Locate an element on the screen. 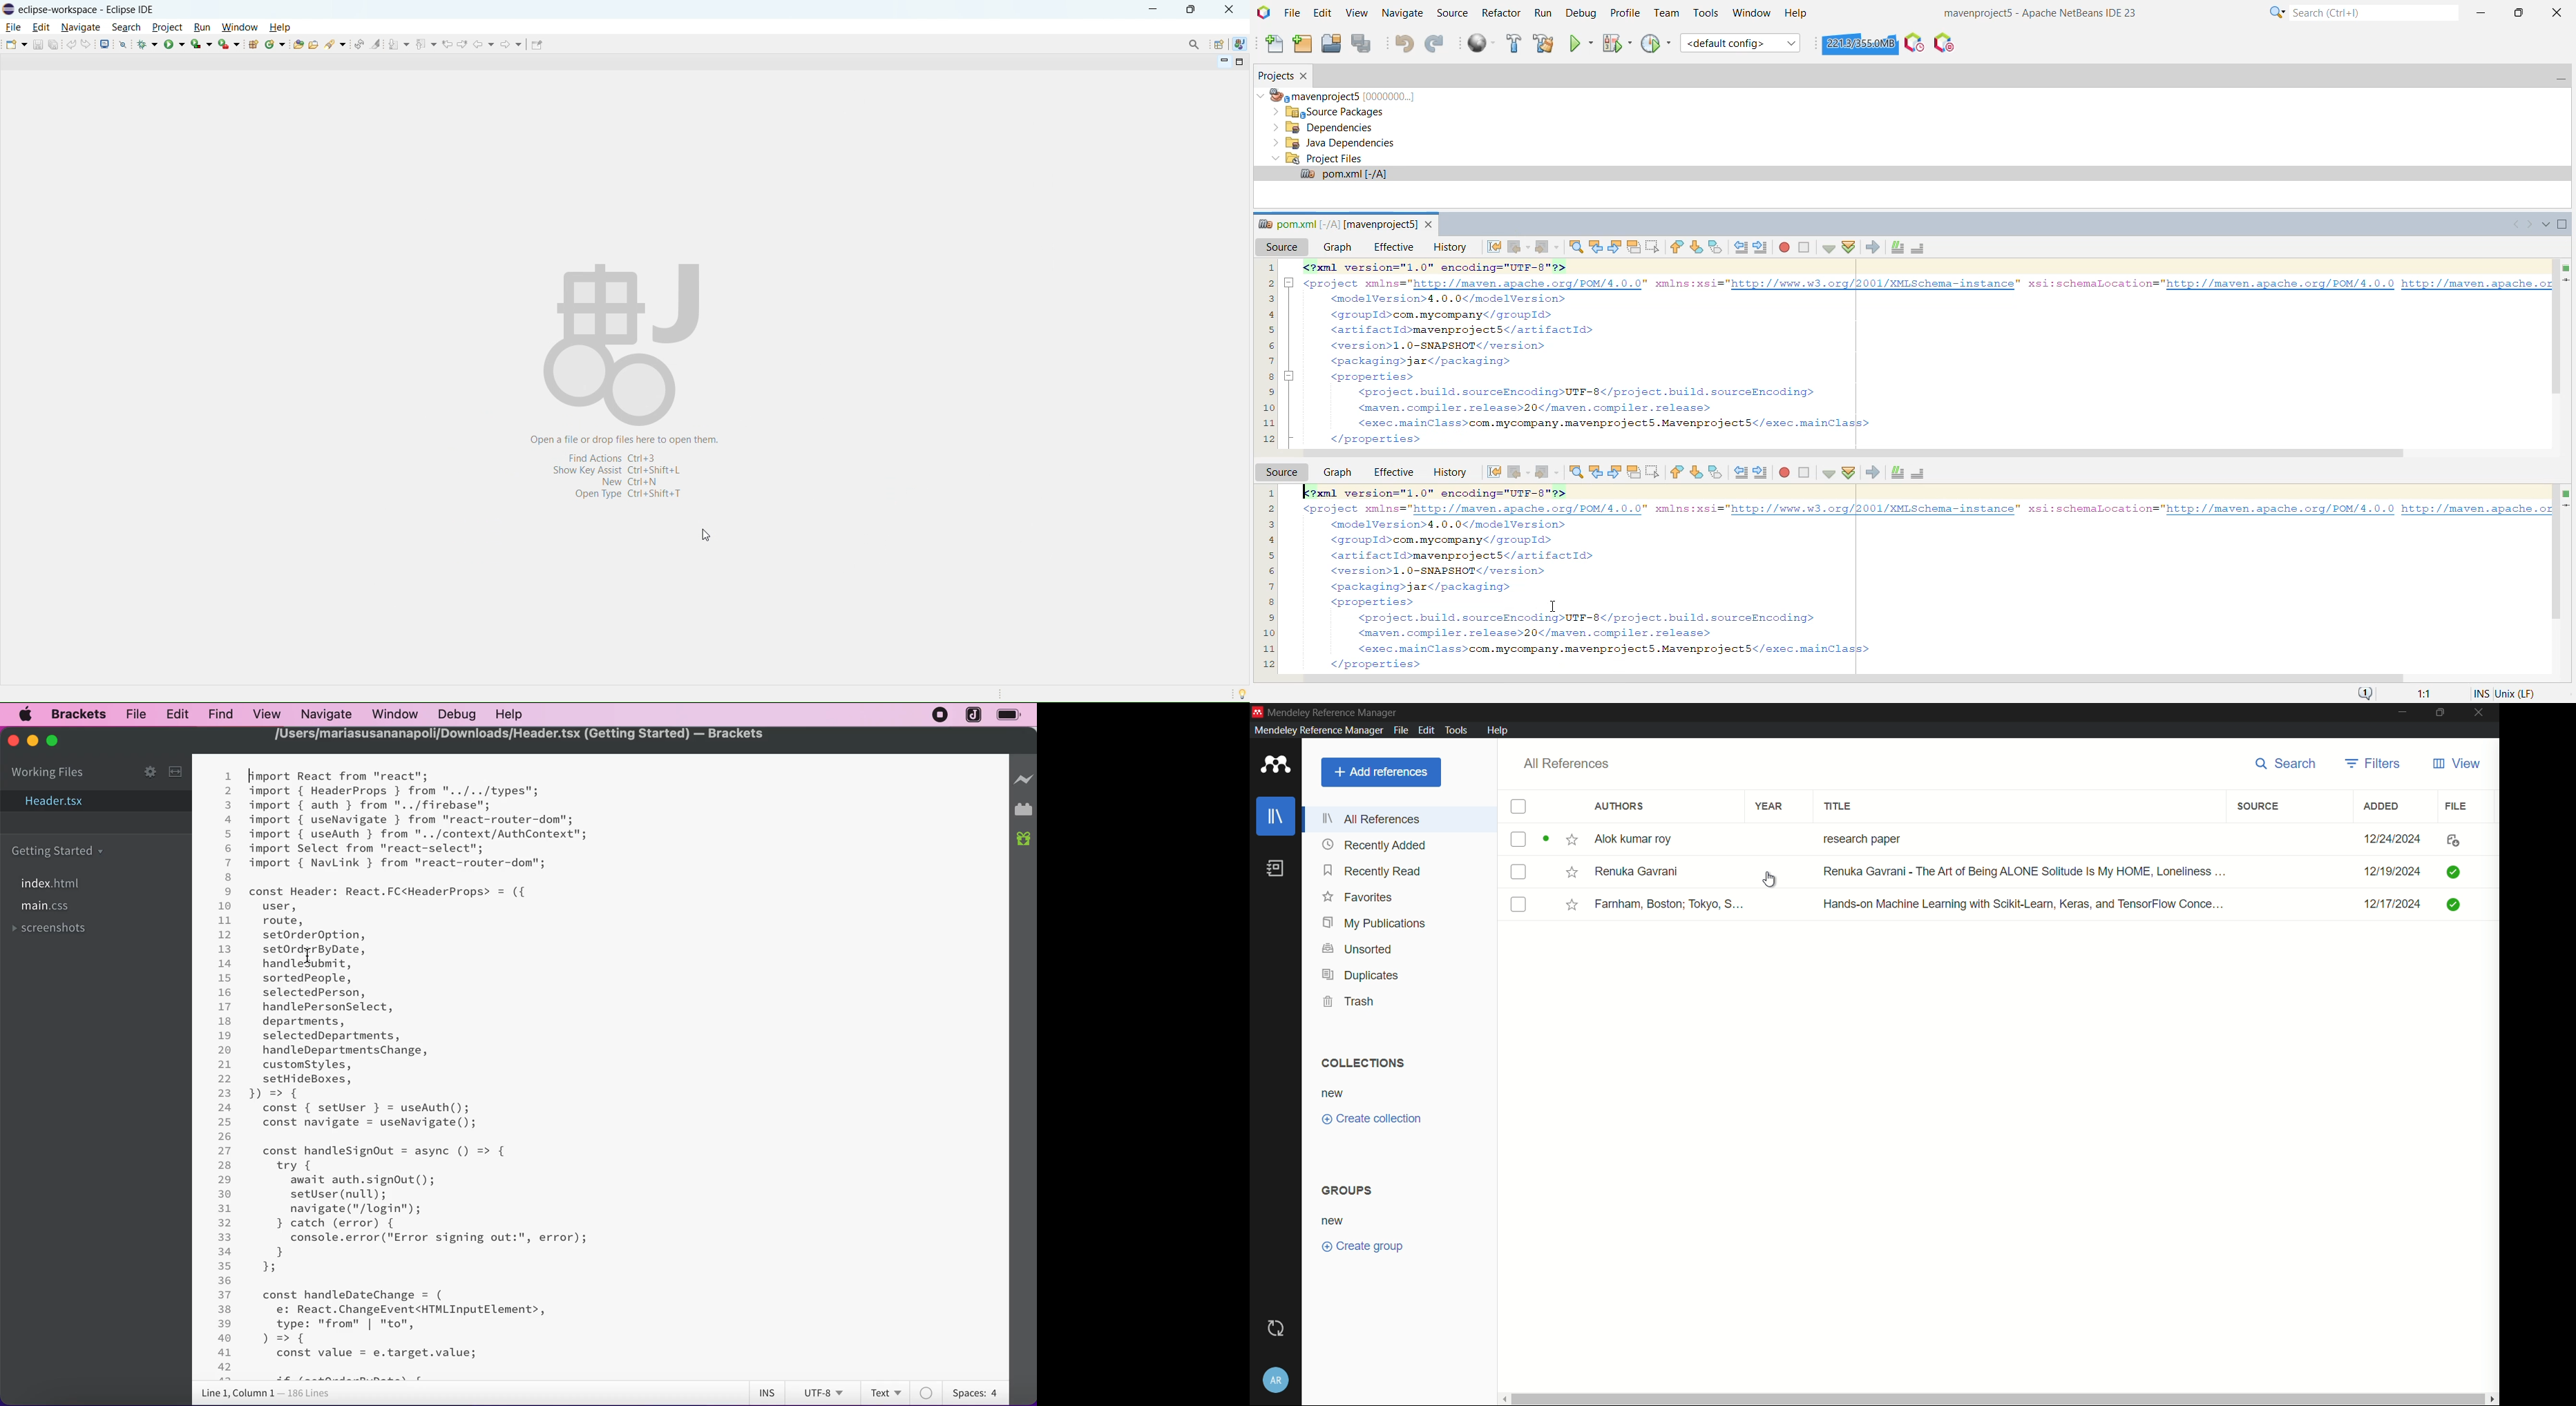 The height and width of the screenshot is (1428, 2576). search is located at coordinates (2288, 764).